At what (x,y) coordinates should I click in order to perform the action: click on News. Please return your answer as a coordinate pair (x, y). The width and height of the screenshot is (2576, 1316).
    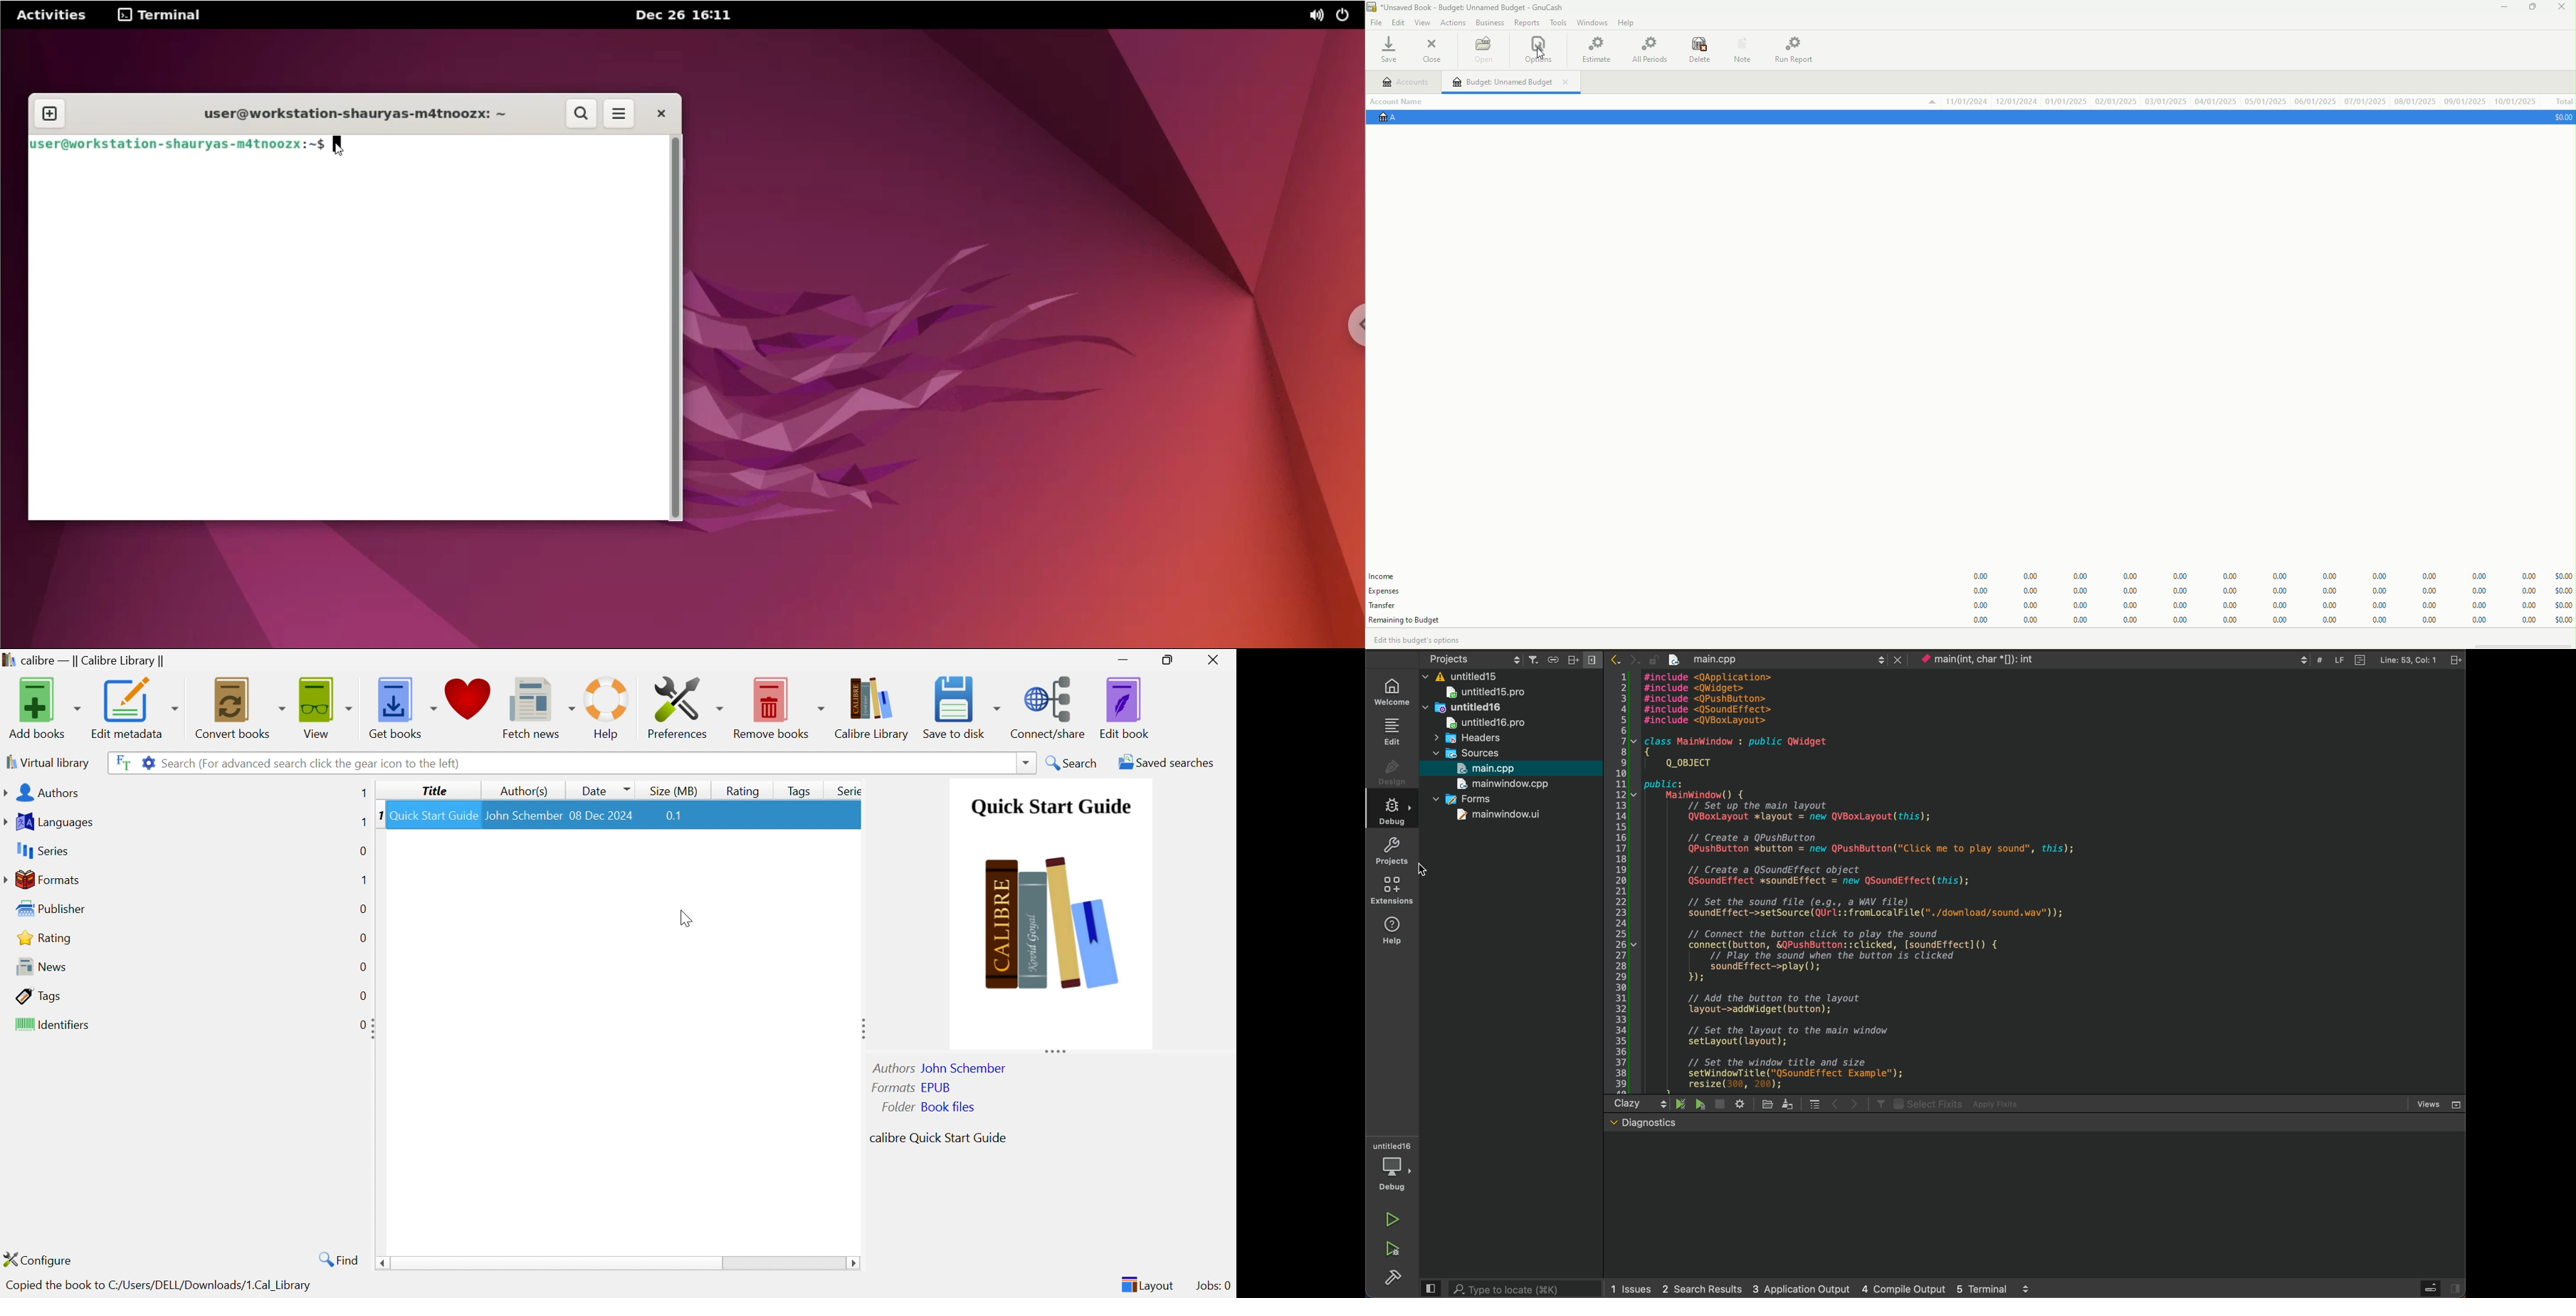
    Looking at the image, I should click on (37, 965).